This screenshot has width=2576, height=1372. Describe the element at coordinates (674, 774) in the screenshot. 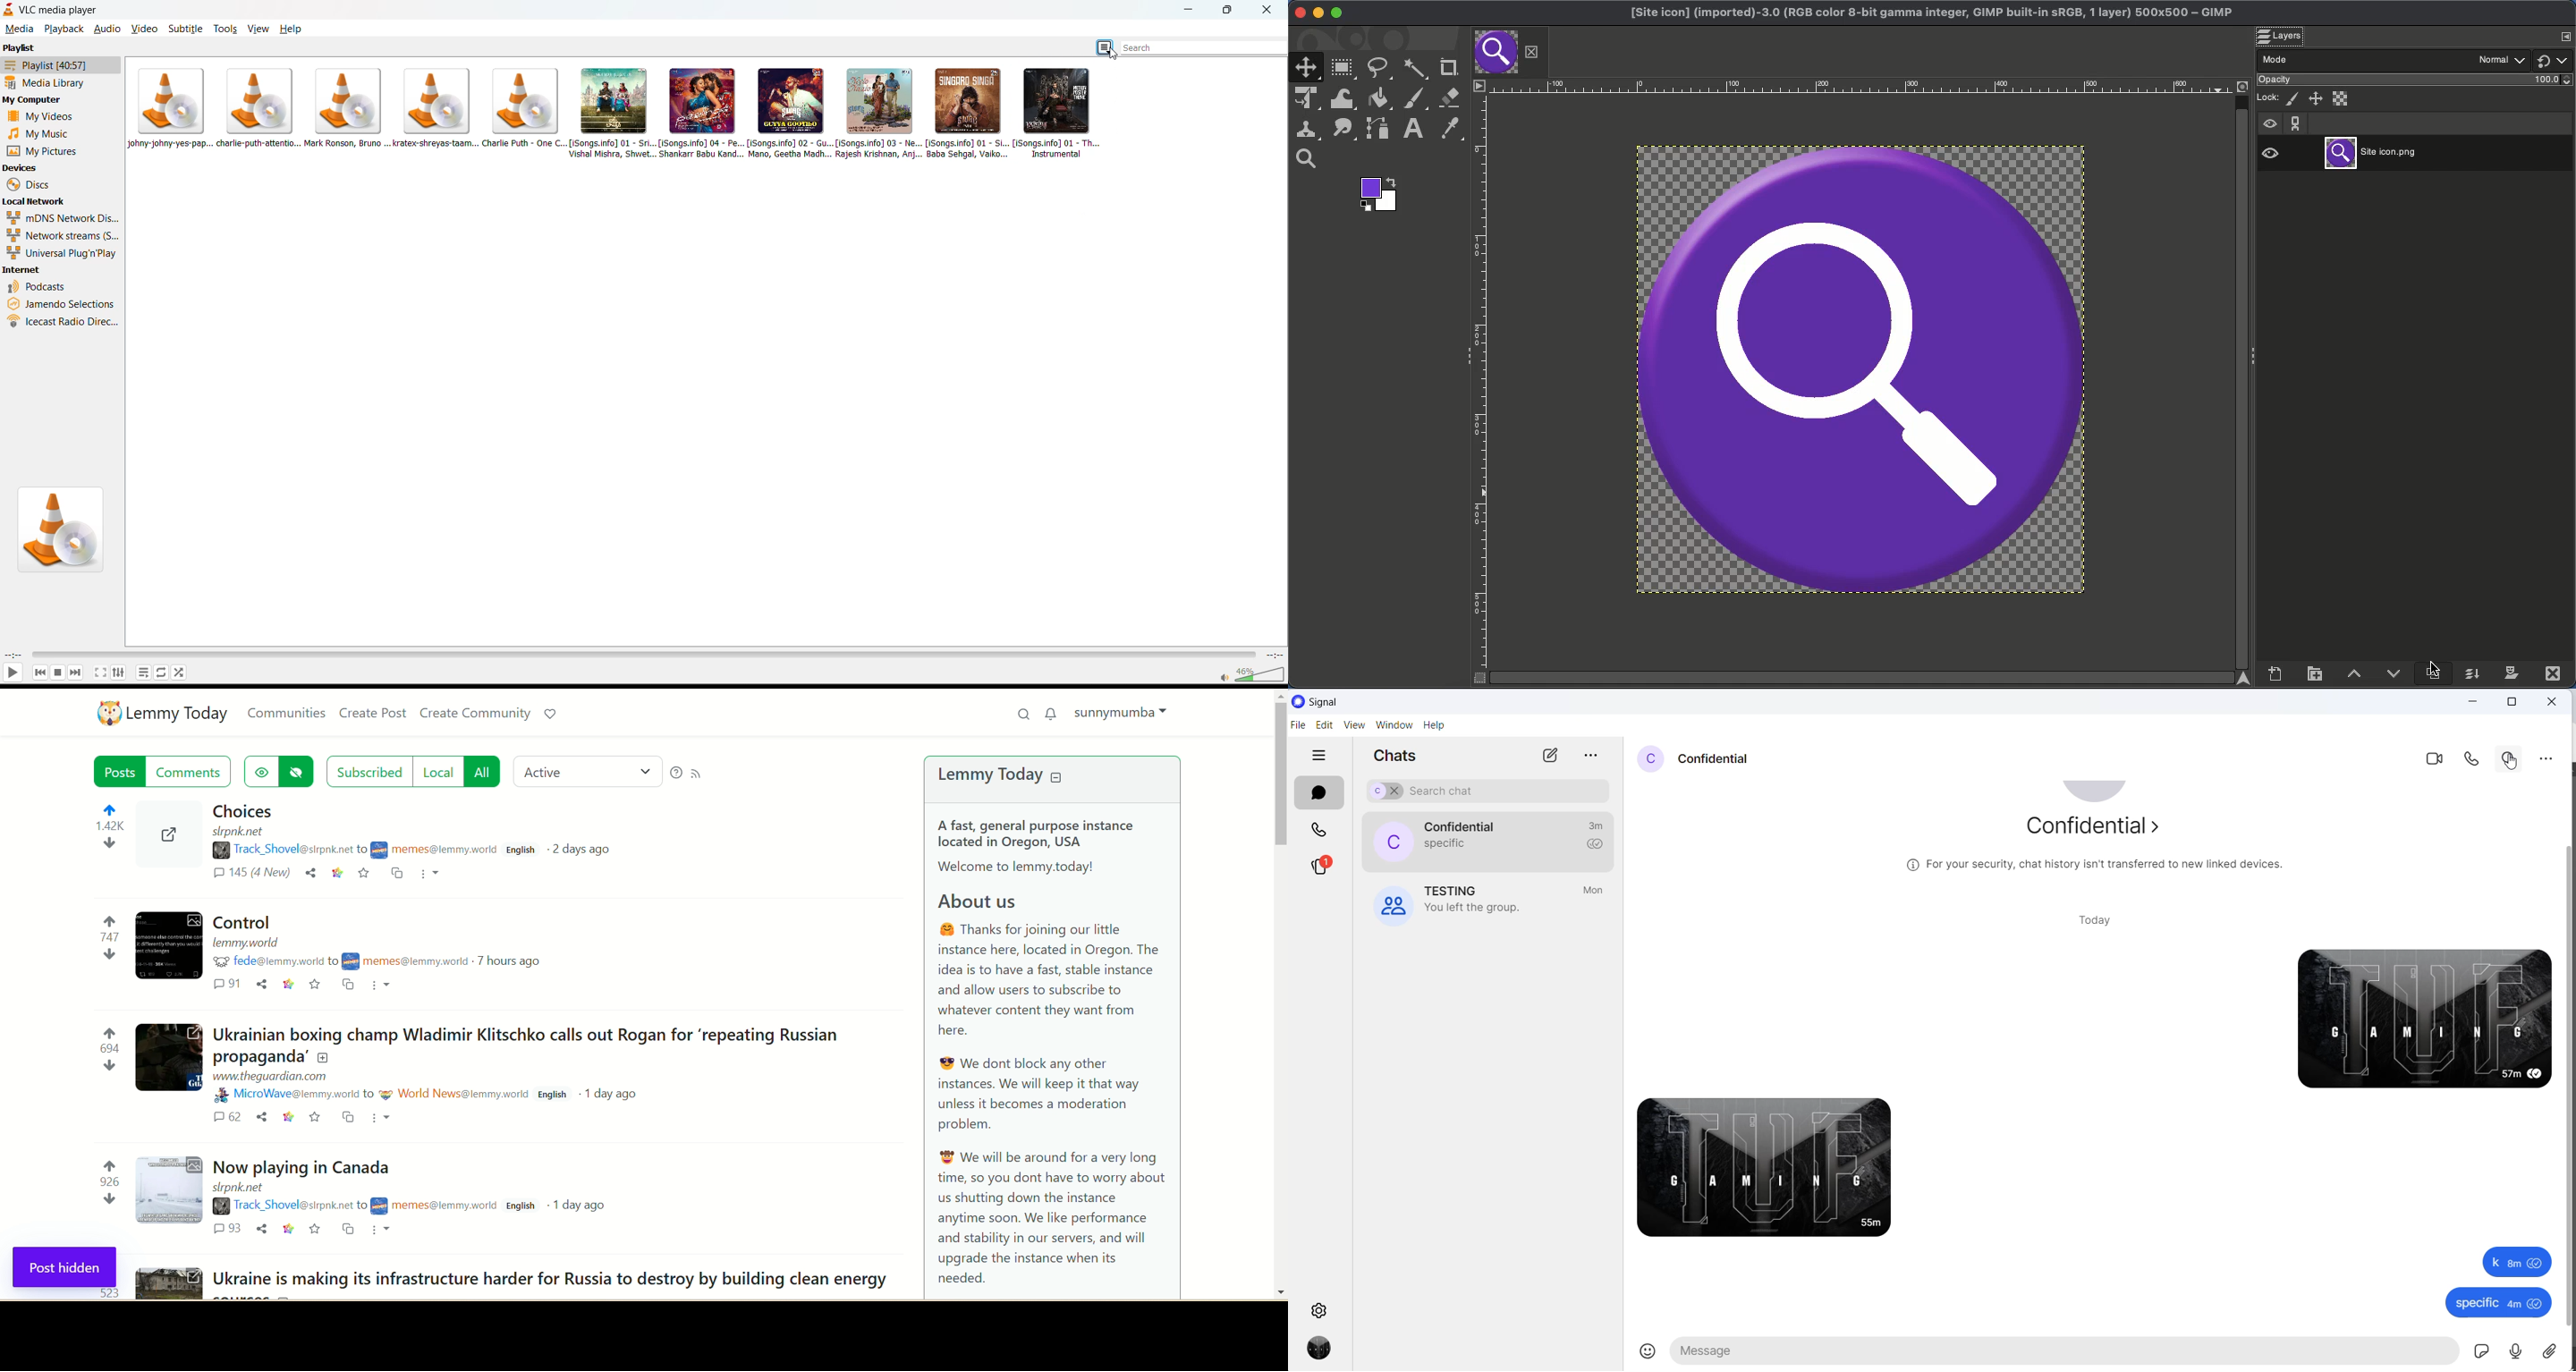

I see `help` at that location.